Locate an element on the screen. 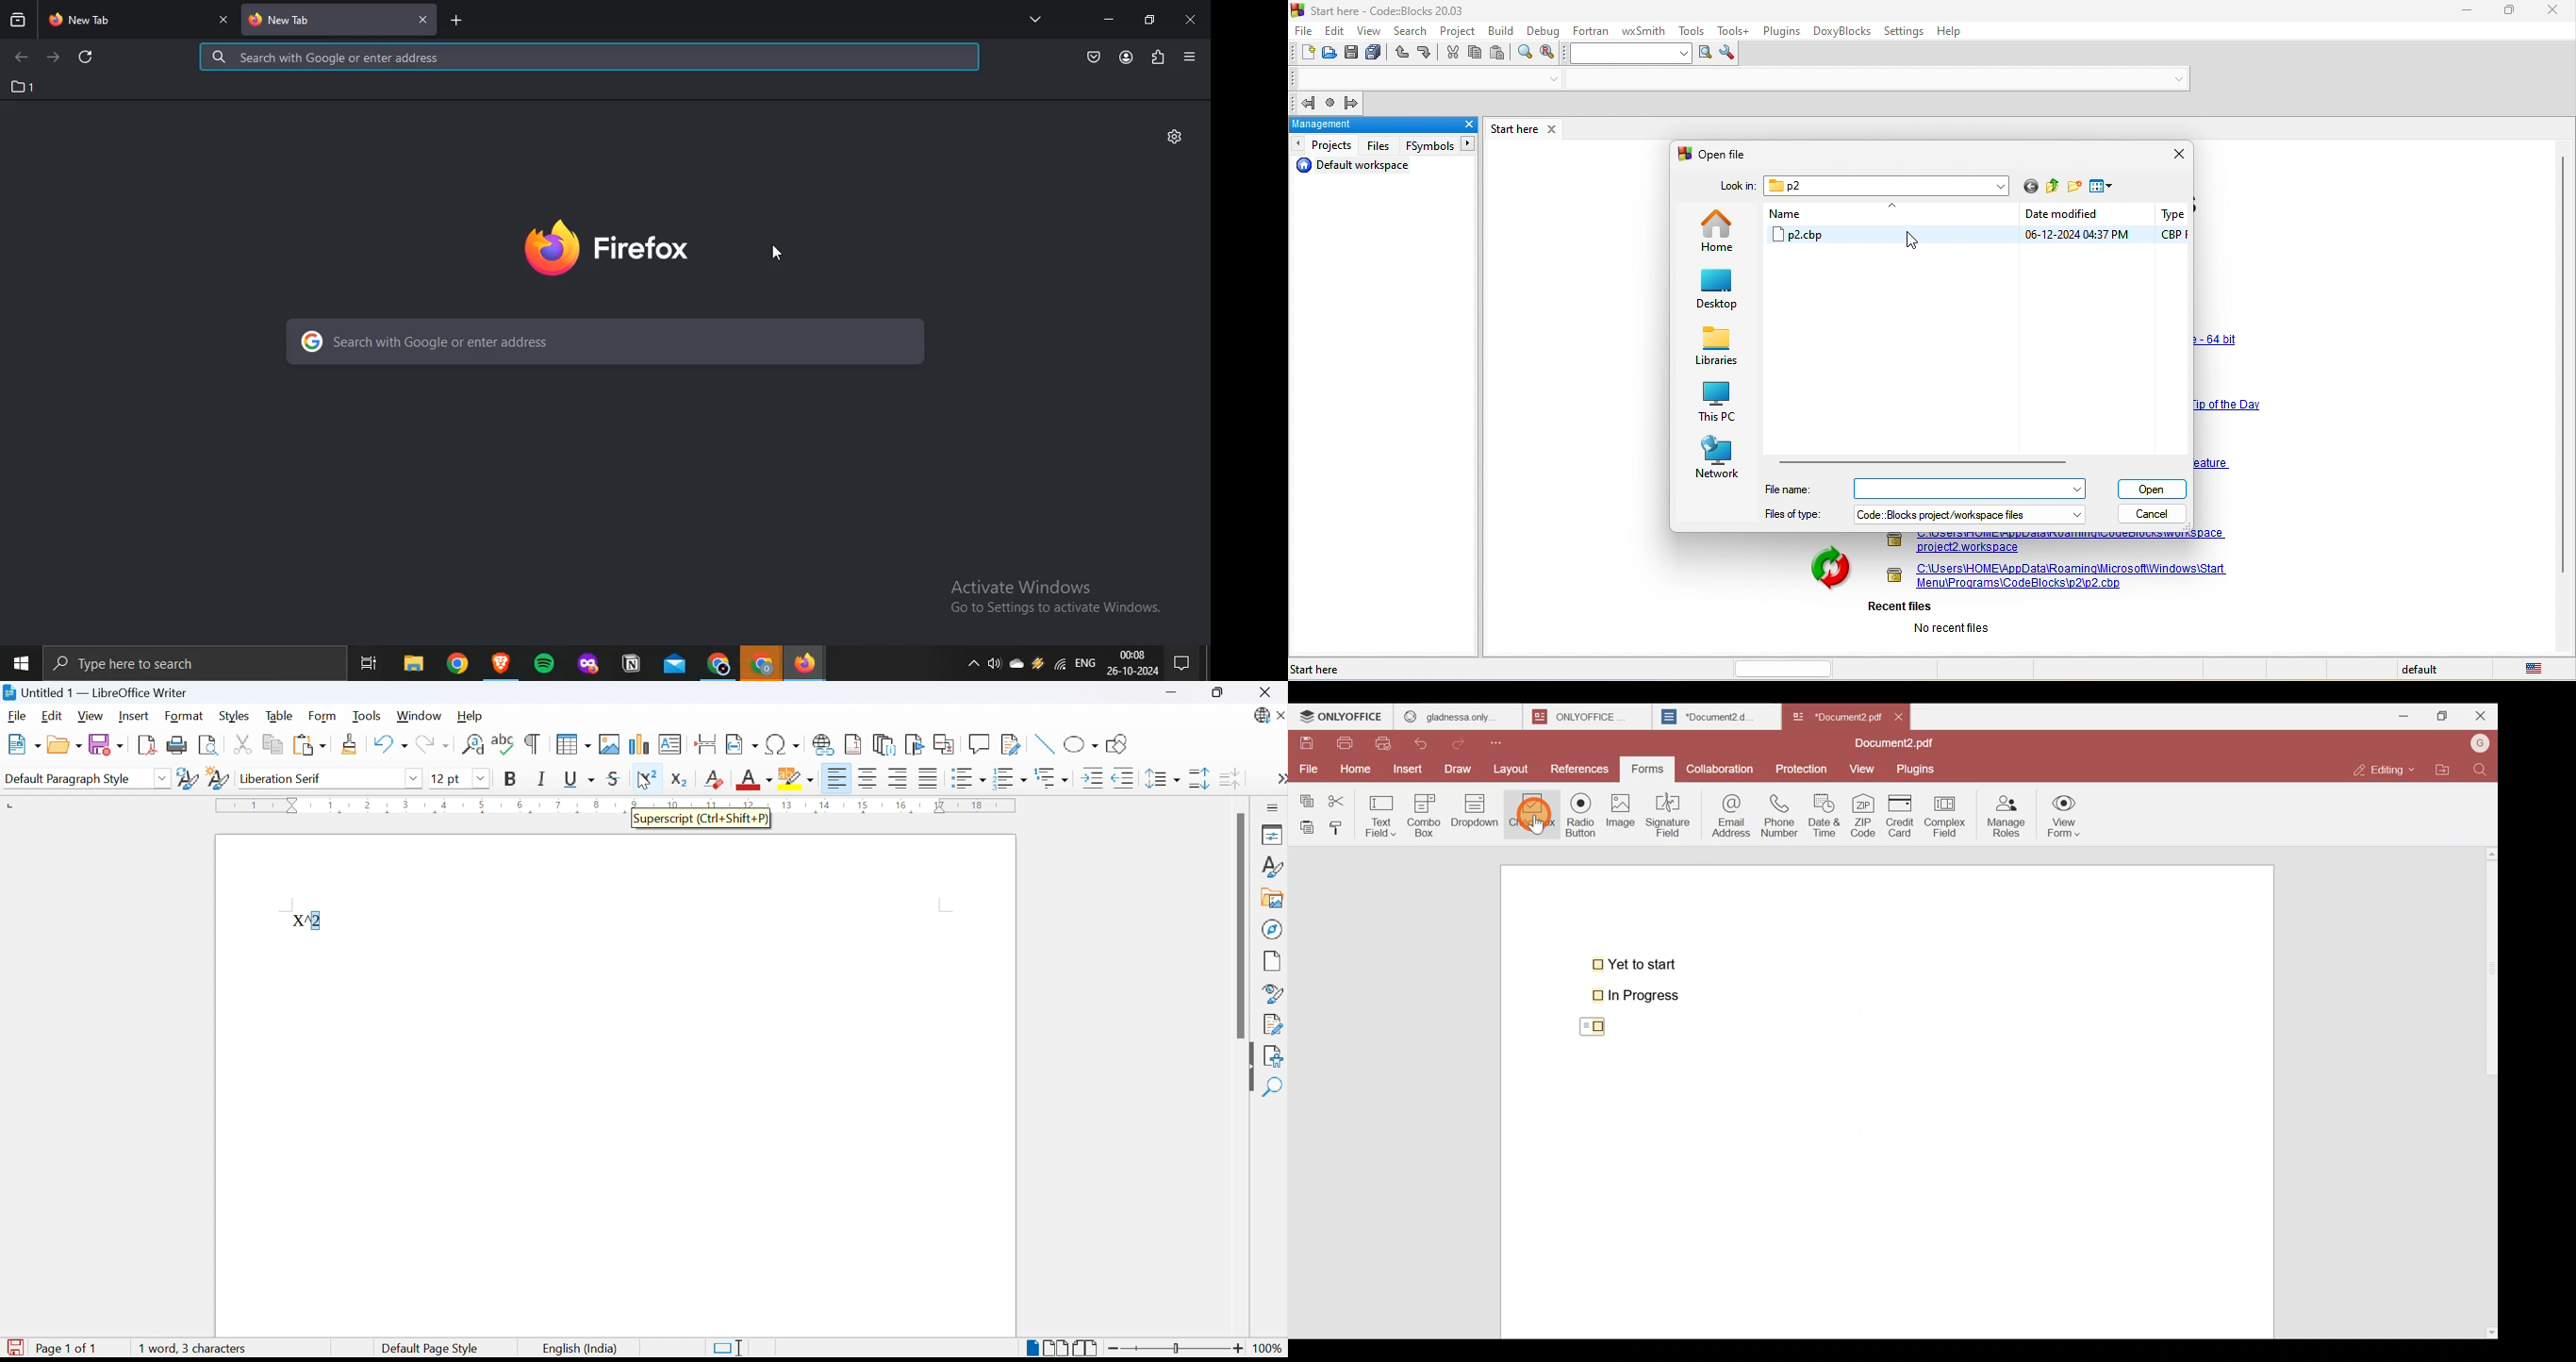 The image size is (2576, 1372). Update selected style is located at coordinates (187, 778).